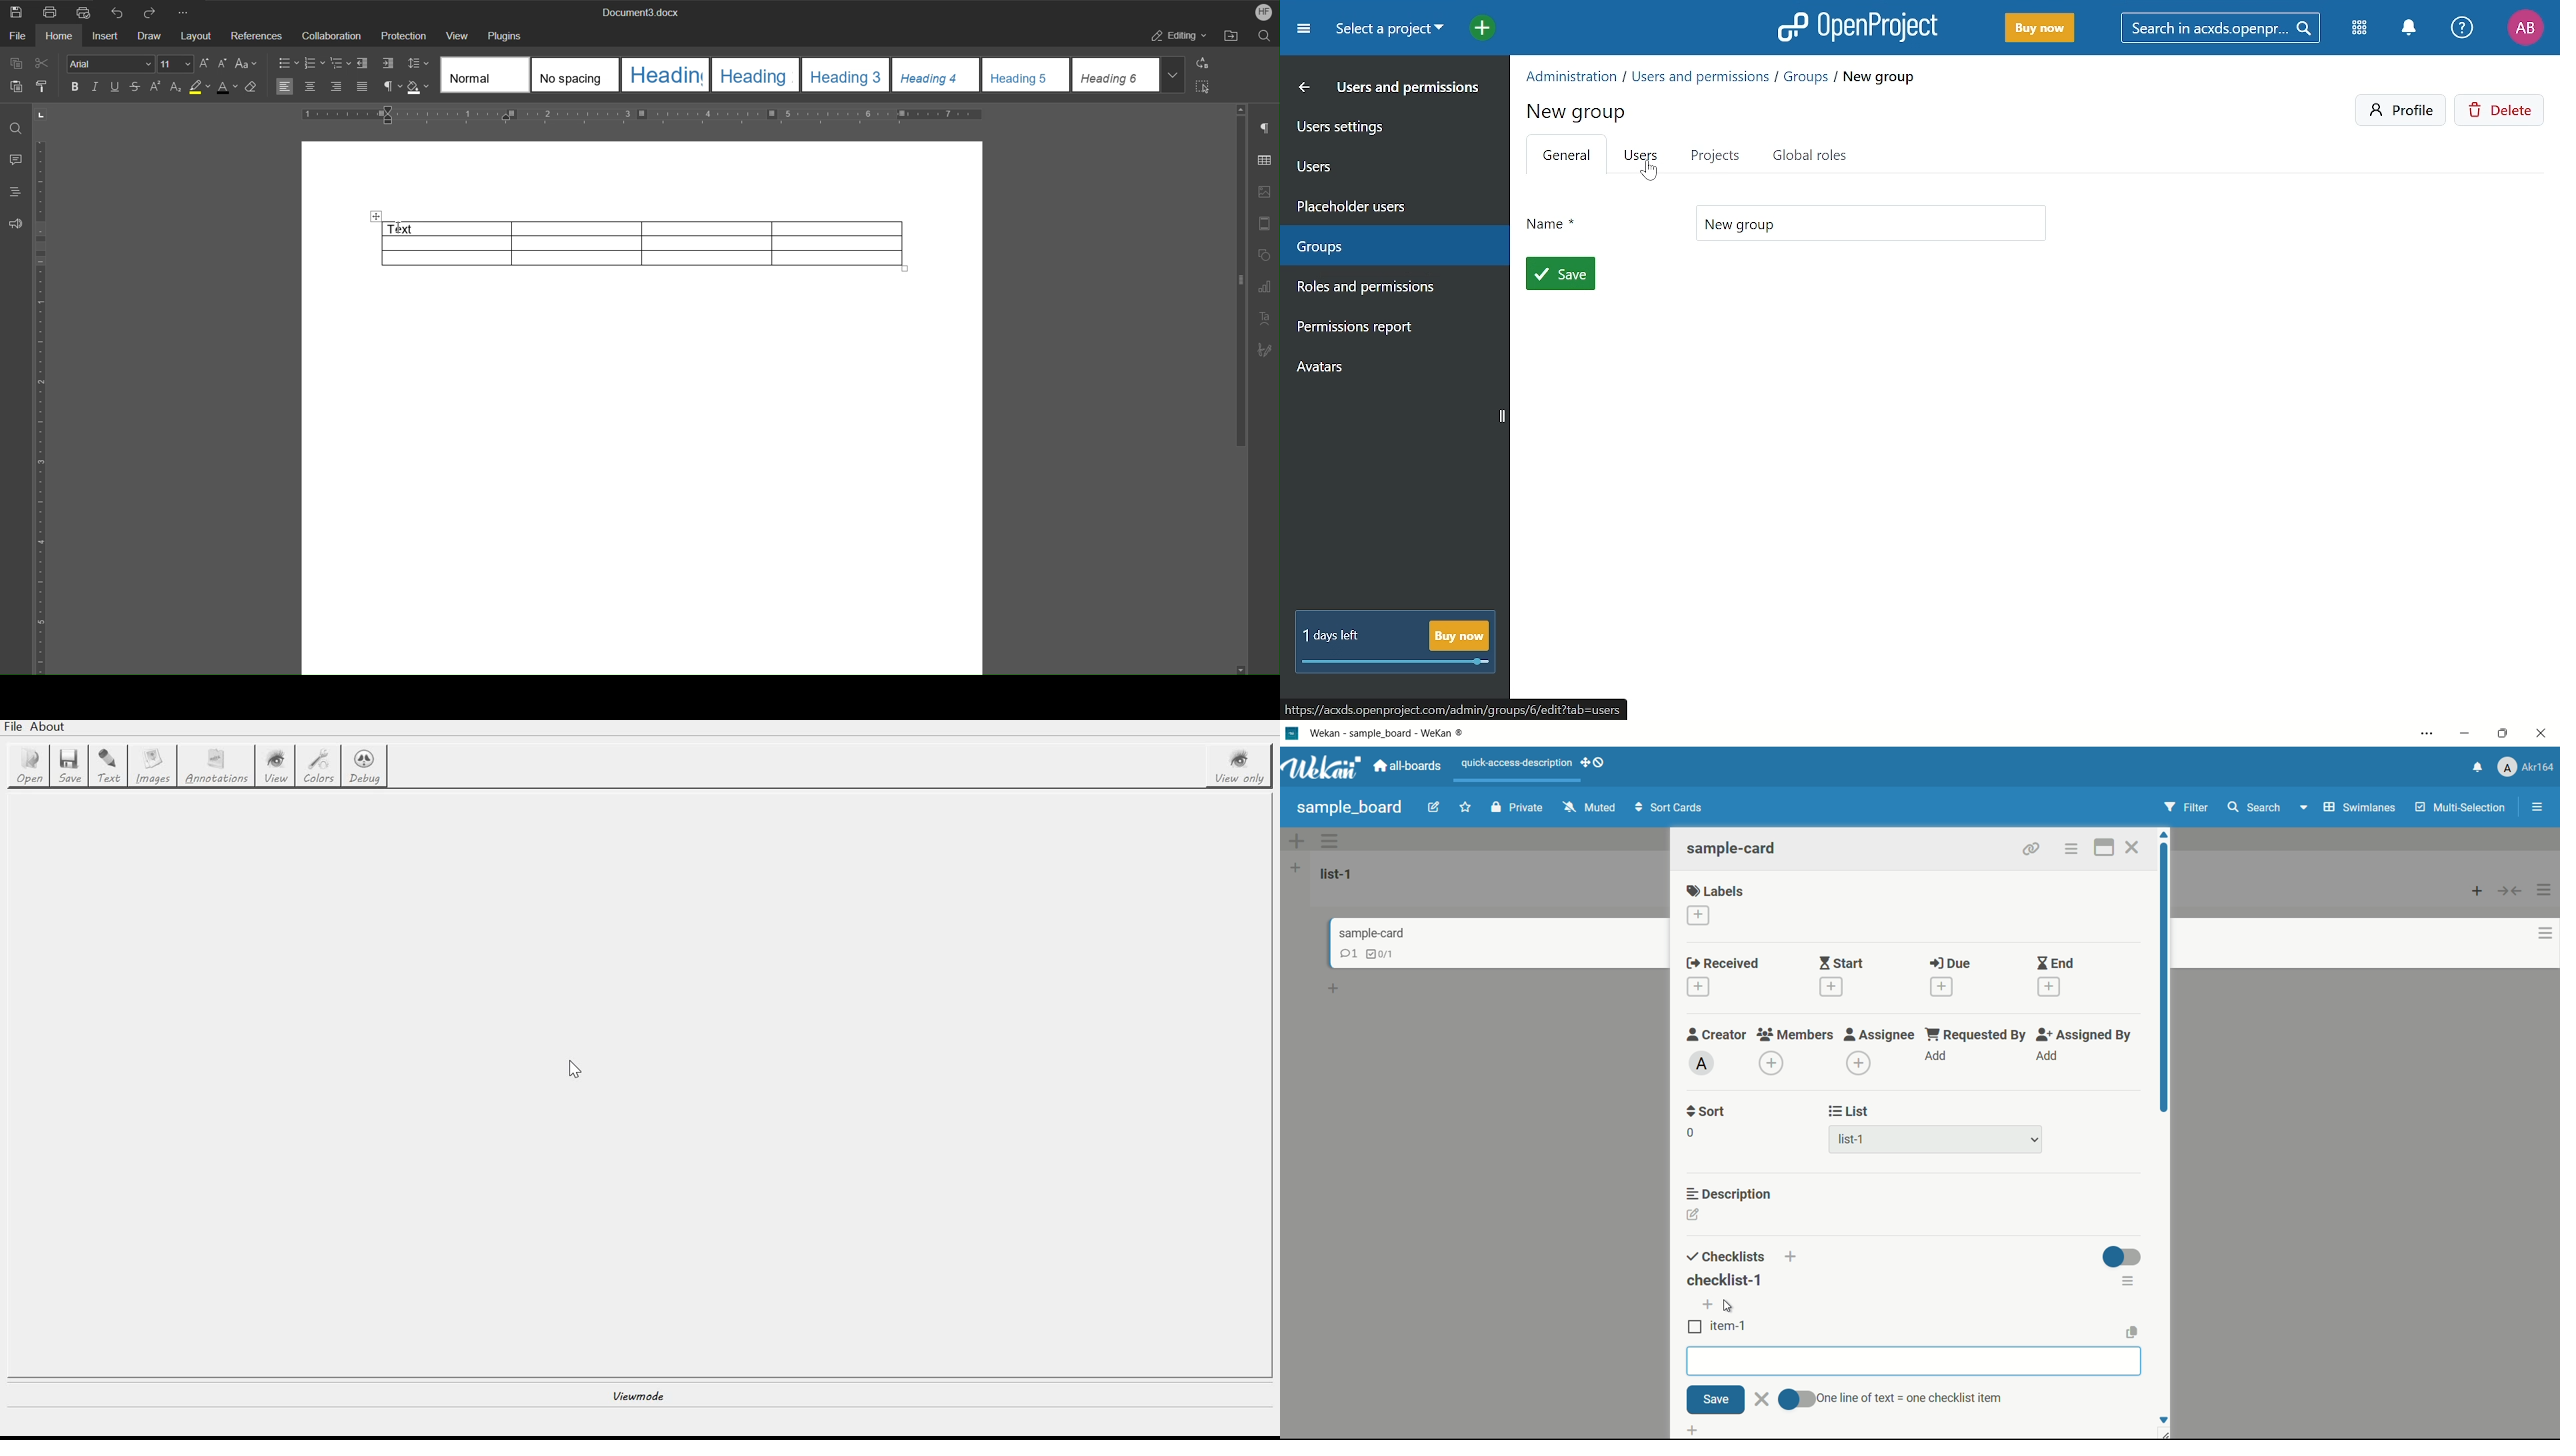 The image size is (2576, 1456). Describe the element at coordinates (2163, 1419) in the screenshot. I see `Scroll down` at that location.